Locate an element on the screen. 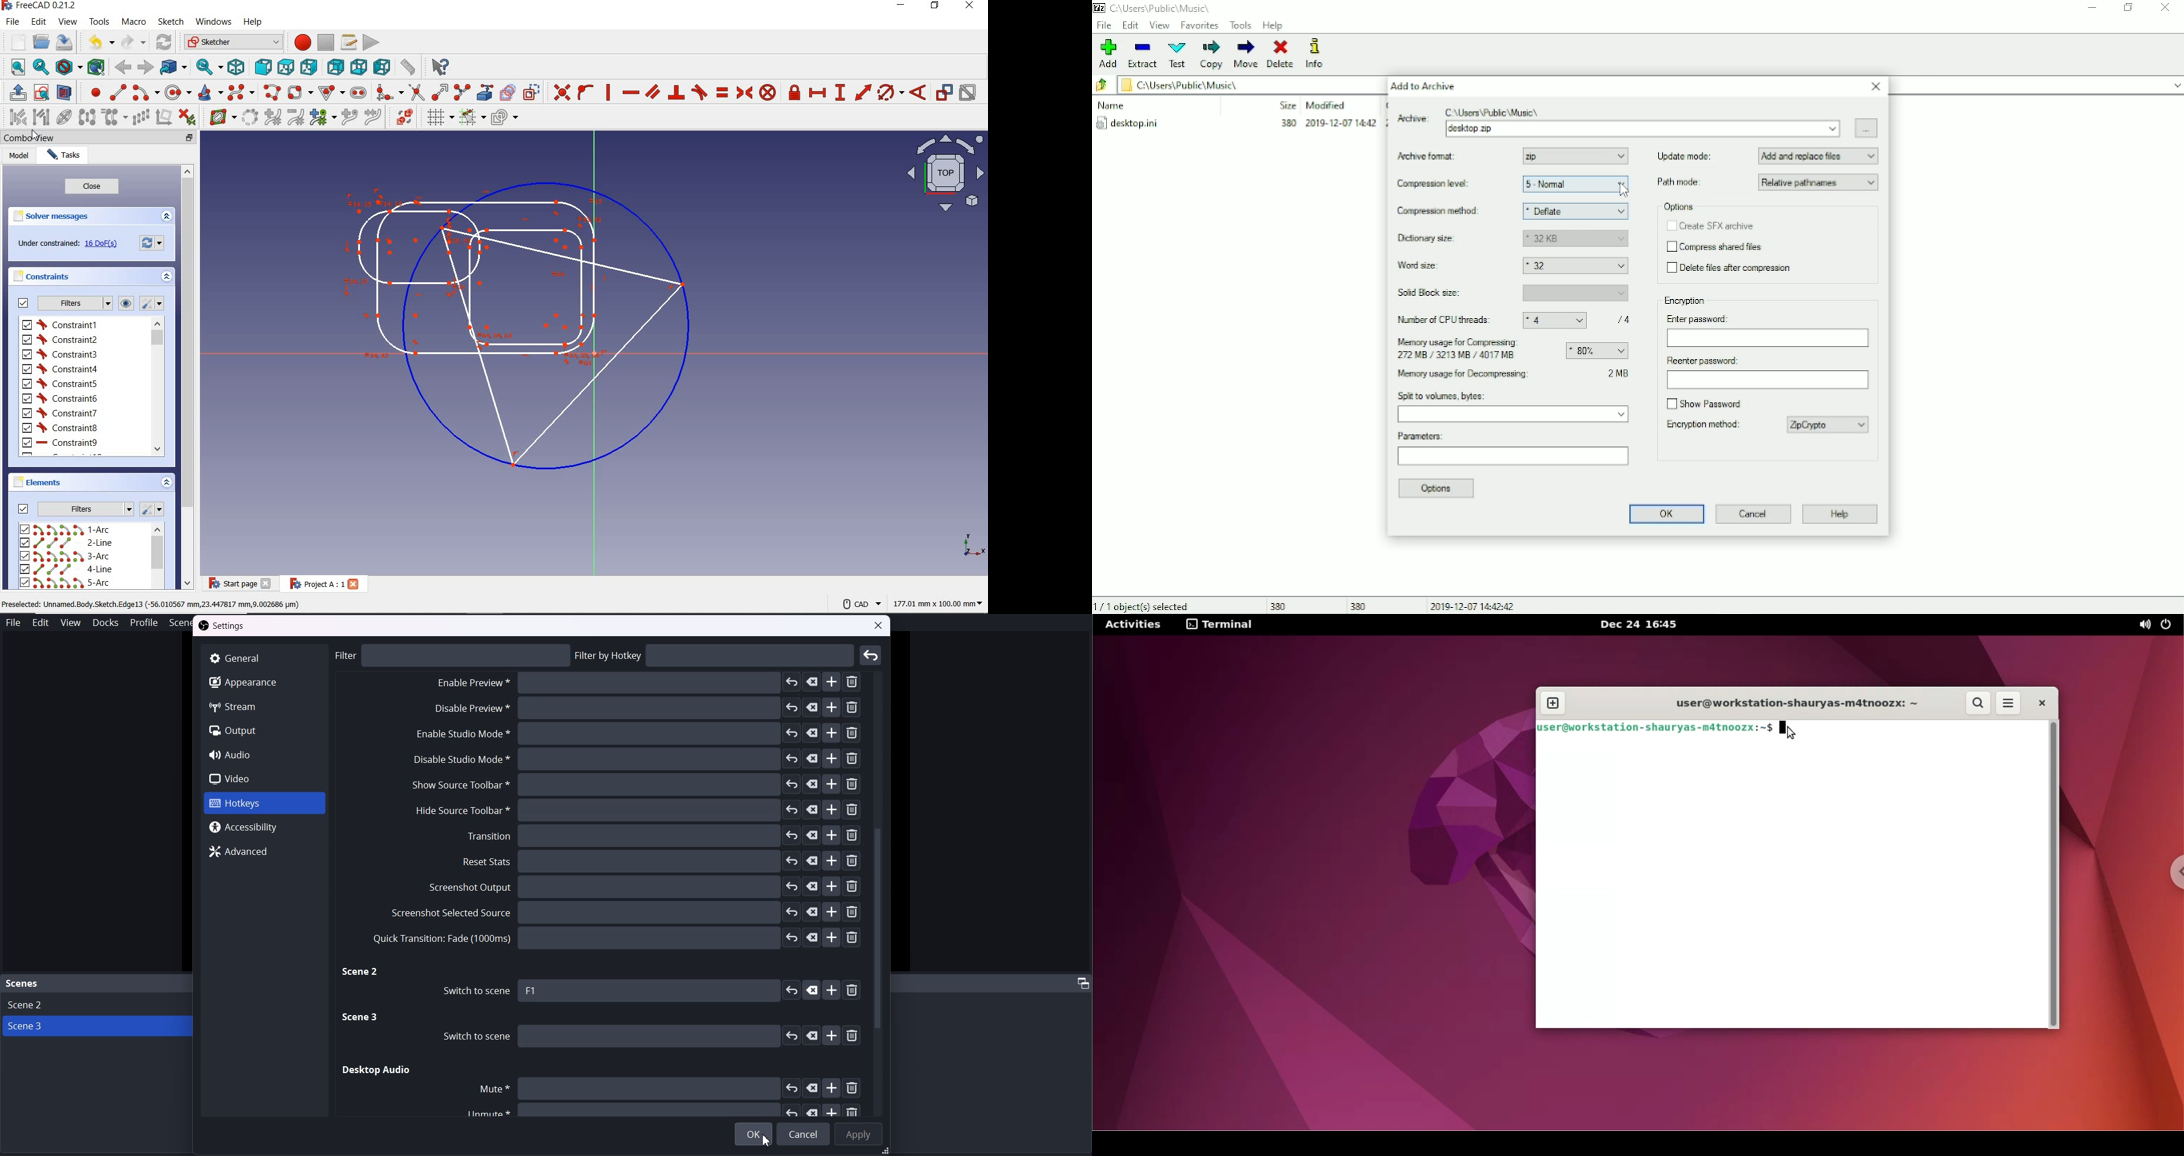 Image resolution: width=2184 pixels, height=1176 pixels. elements is located at coordinates (41, 483).